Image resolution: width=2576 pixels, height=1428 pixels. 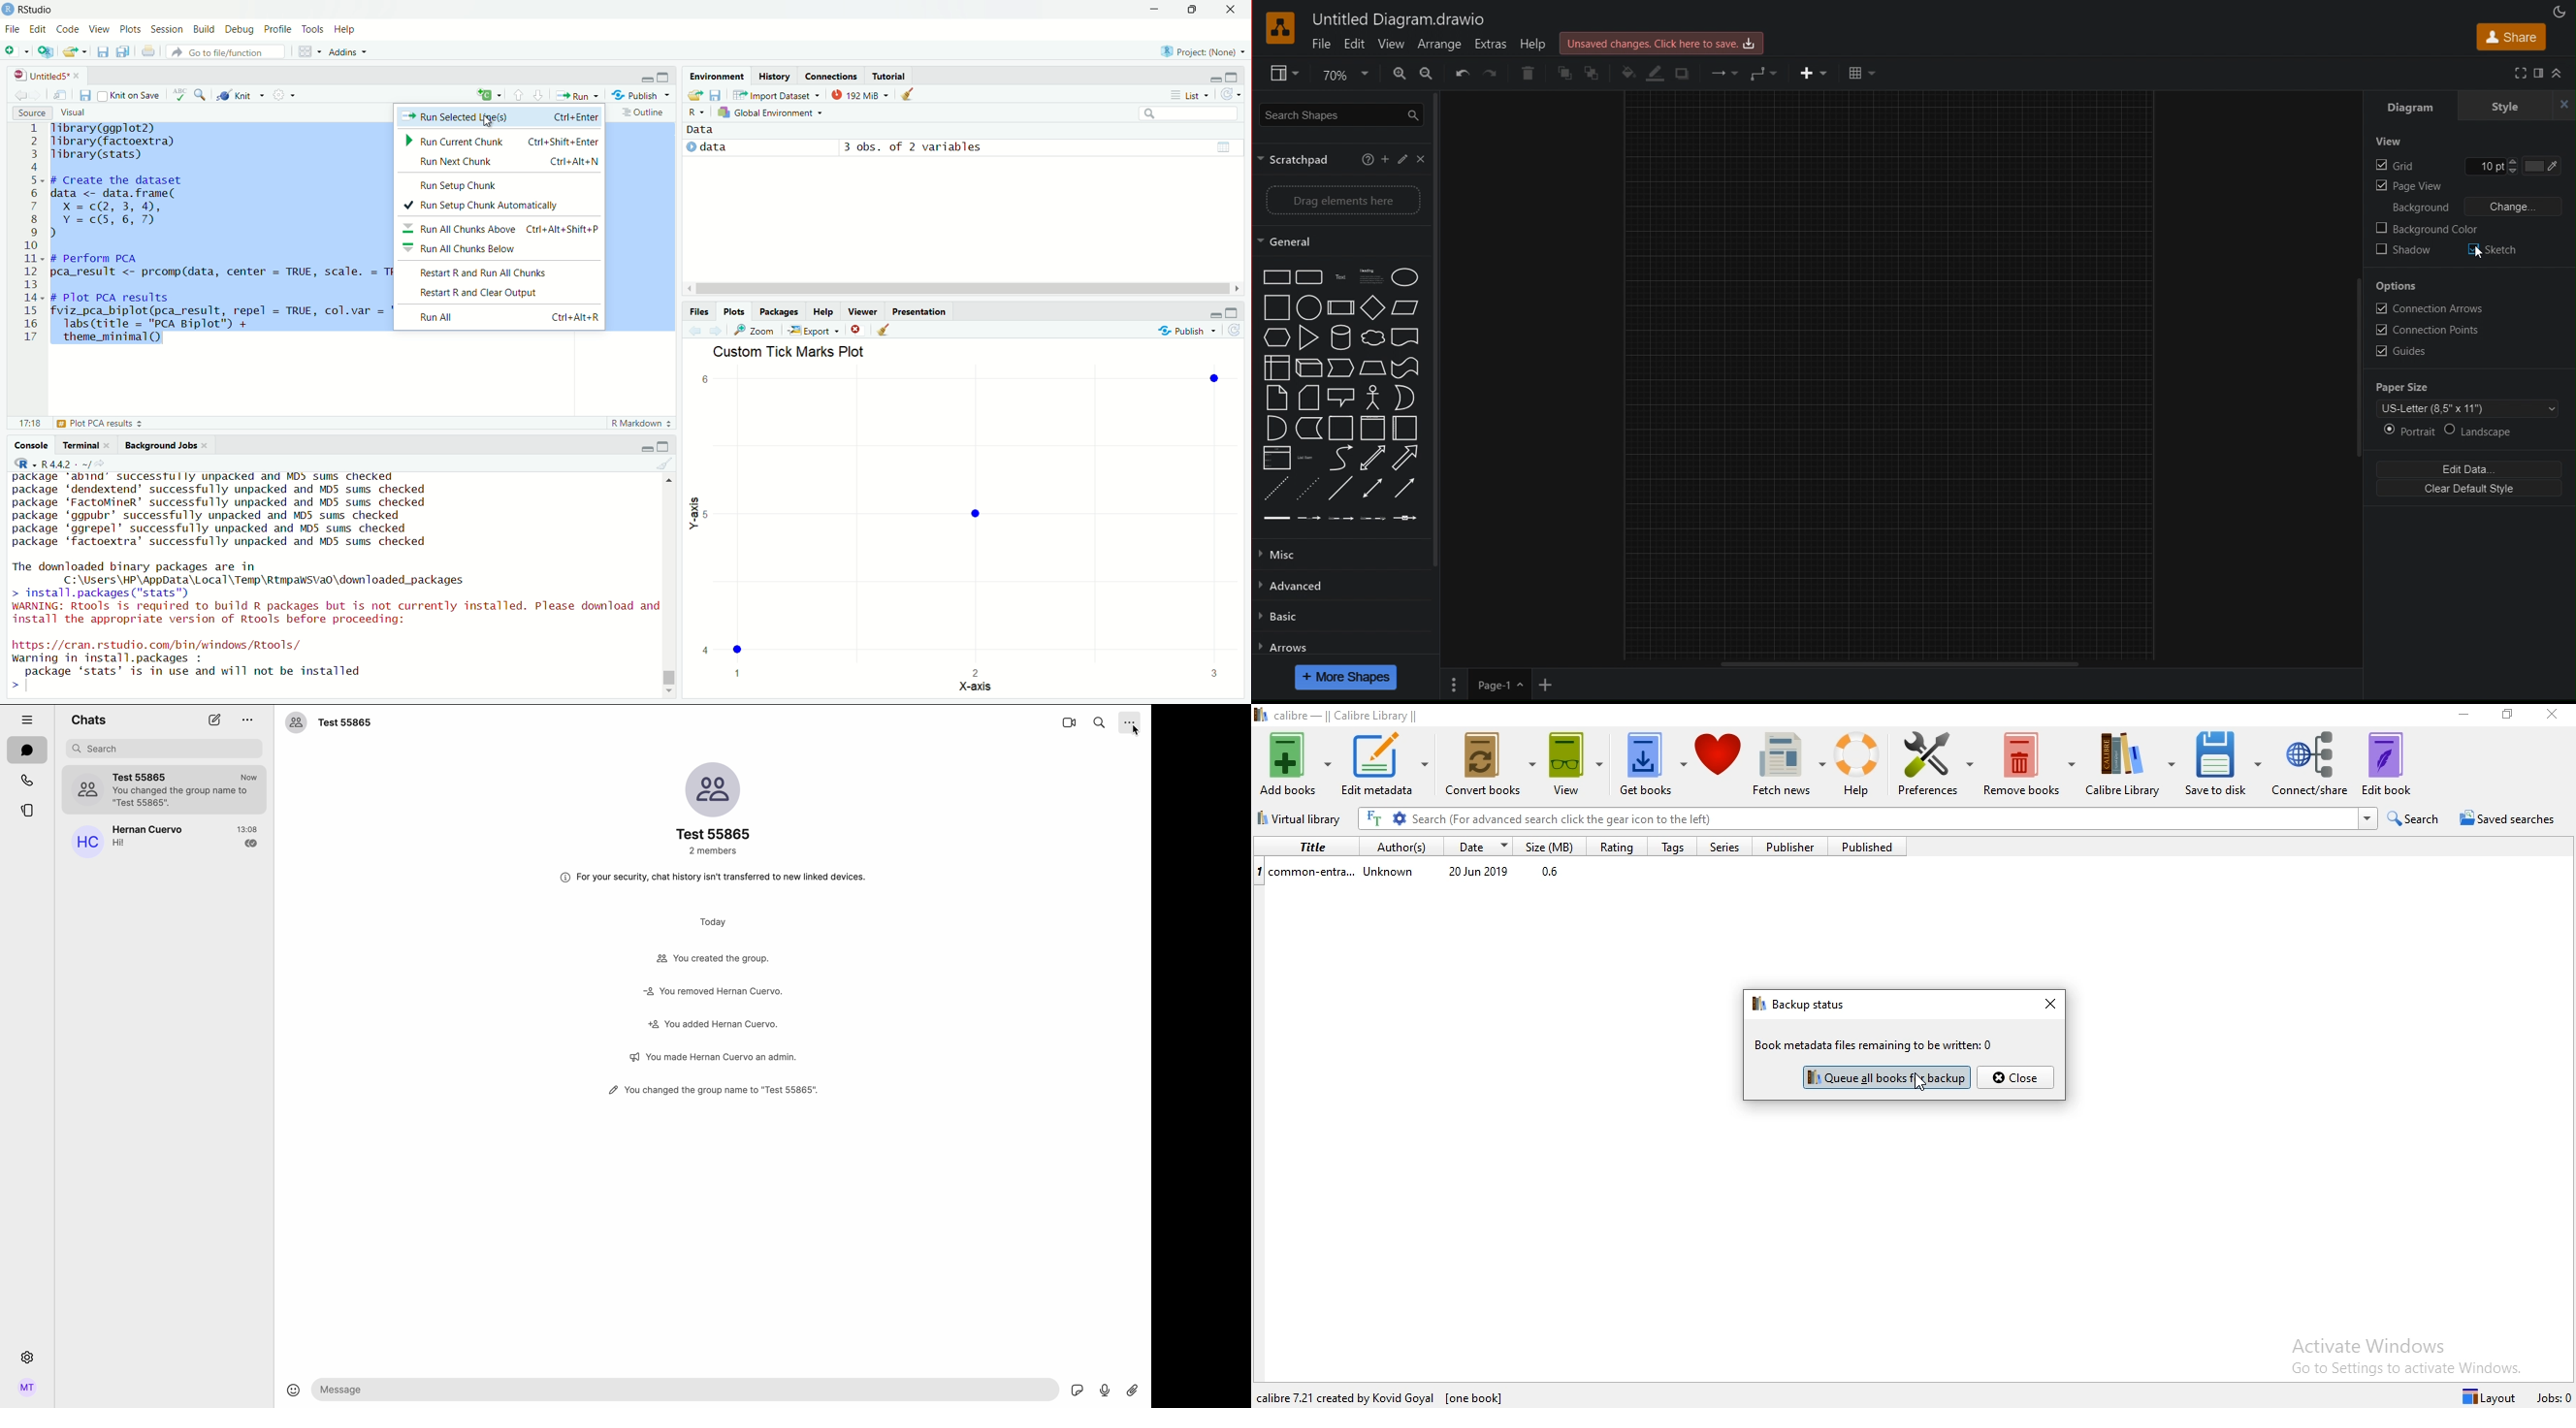 I want to click on run current chunk, so click(x=501, y=142).